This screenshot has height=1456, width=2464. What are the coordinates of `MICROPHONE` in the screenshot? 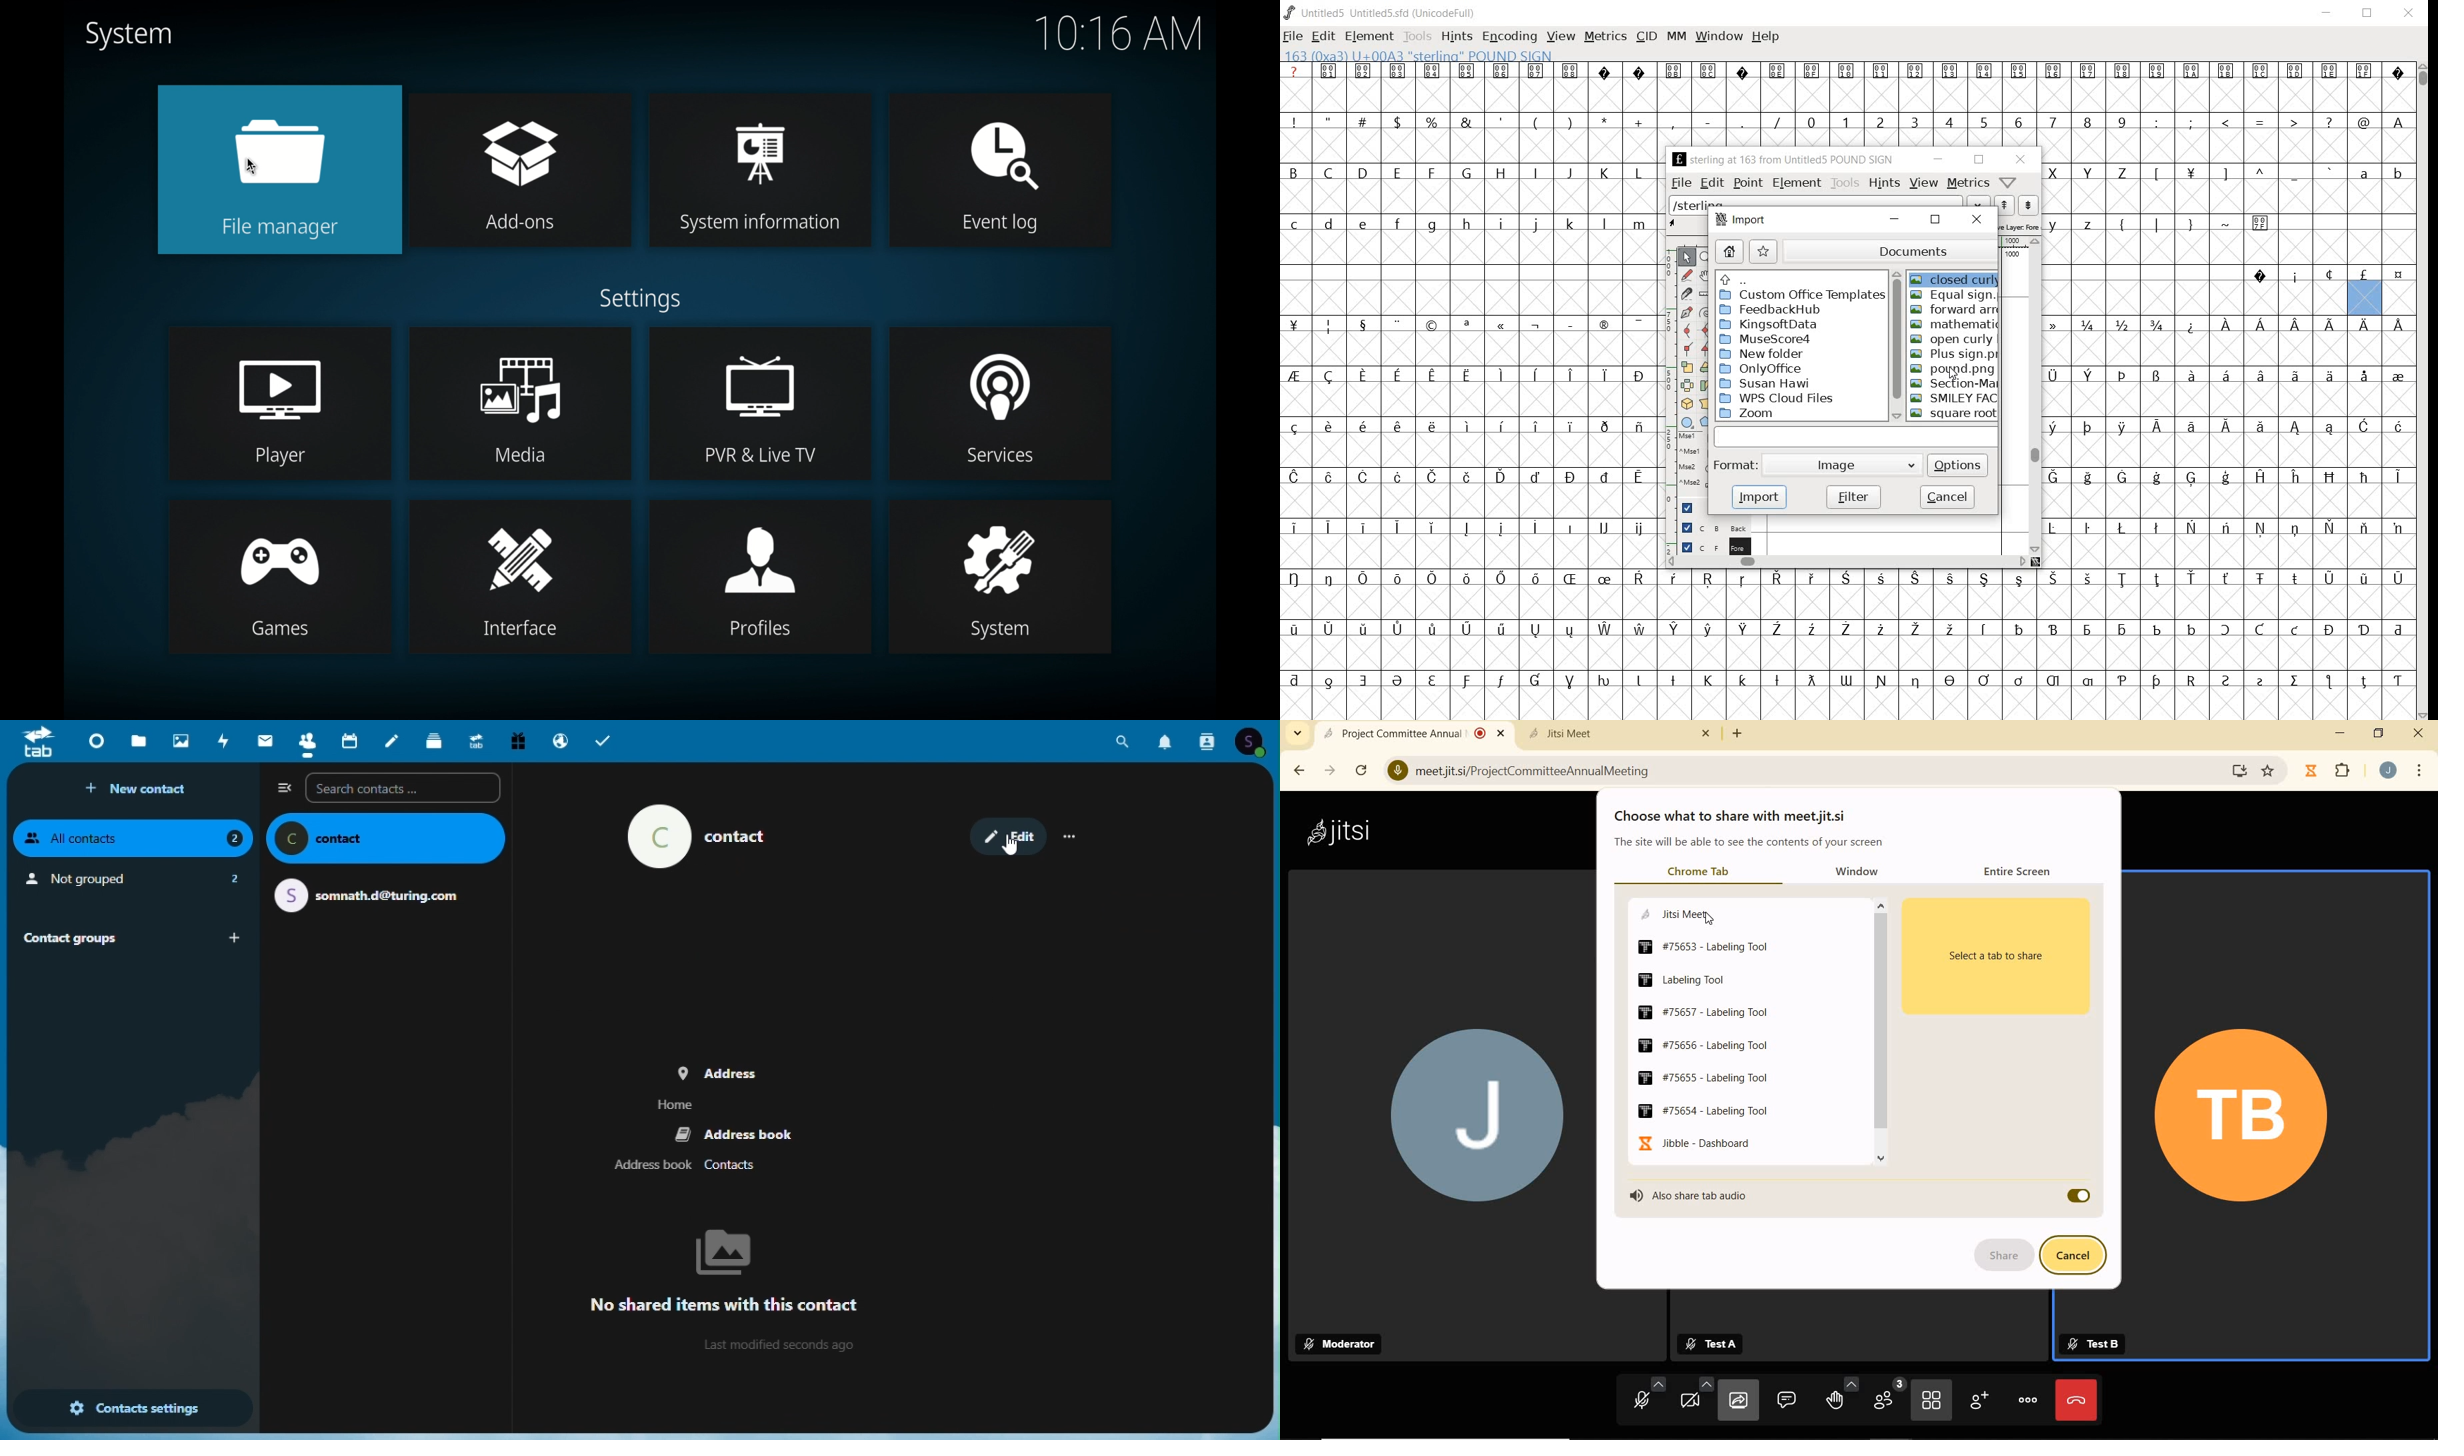 It's located at (1643, 1399).